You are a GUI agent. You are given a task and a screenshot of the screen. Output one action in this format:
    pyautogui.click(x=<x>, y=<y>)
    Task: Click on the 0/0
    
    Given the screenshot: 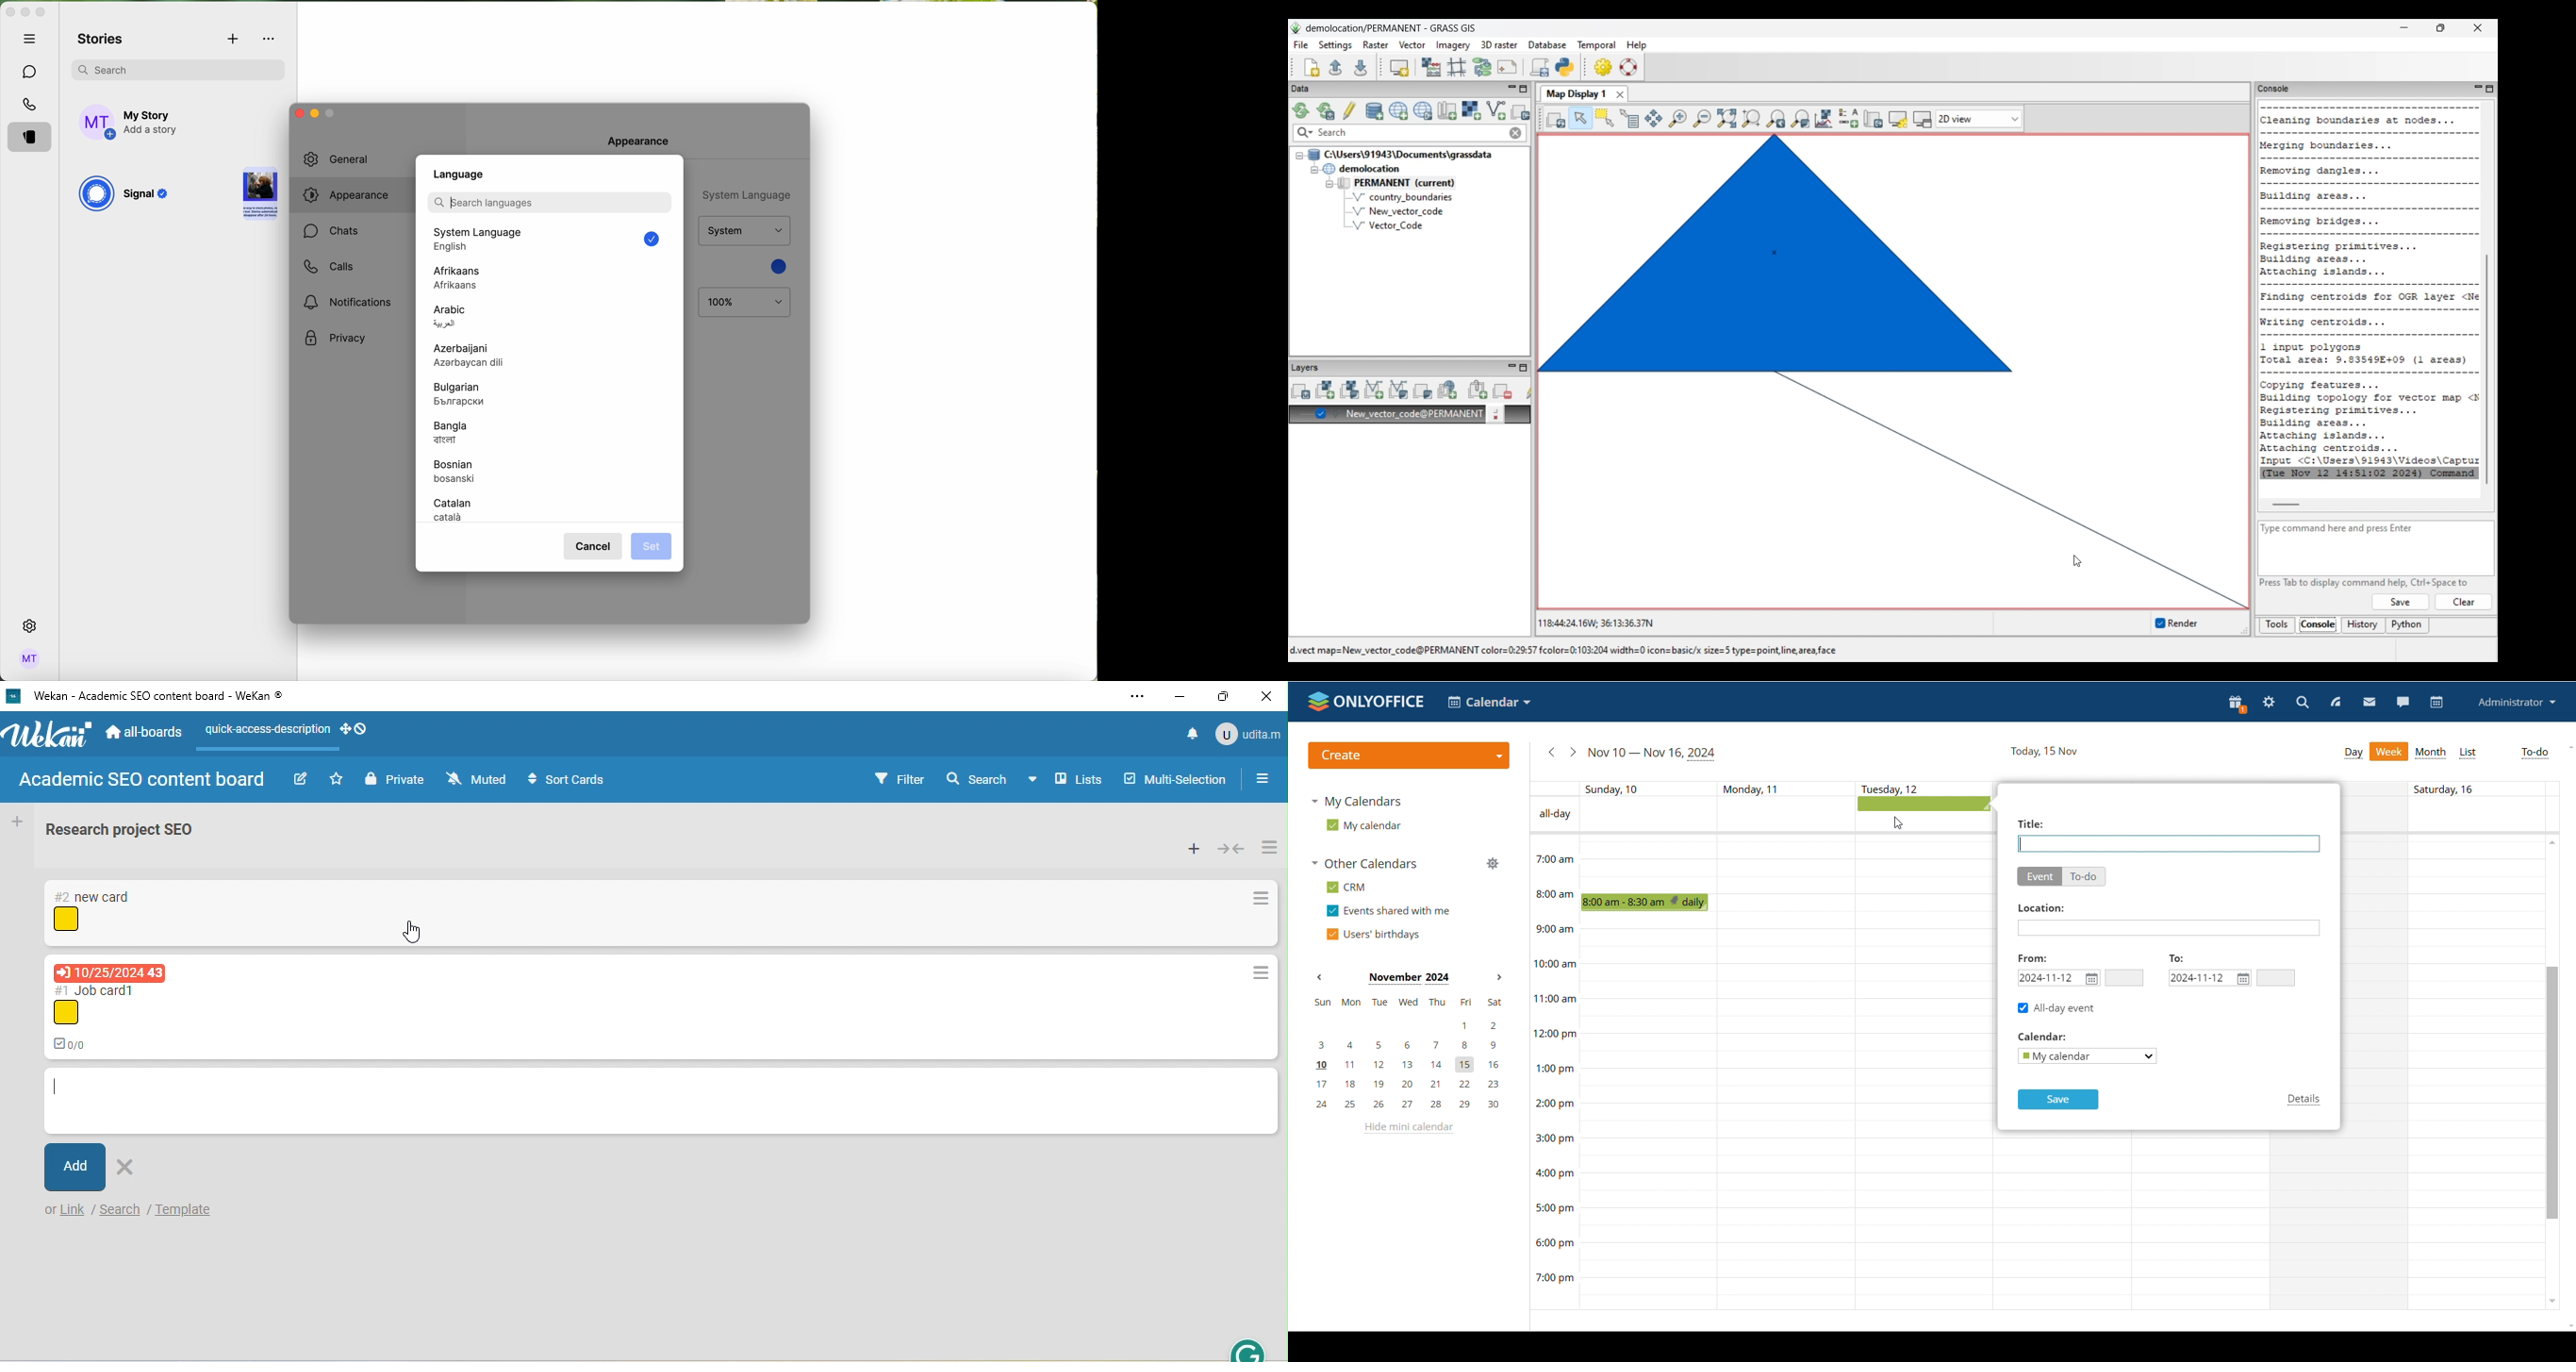 What is the action you would take?
    pyautogui.click(x=76, y=1042)
    